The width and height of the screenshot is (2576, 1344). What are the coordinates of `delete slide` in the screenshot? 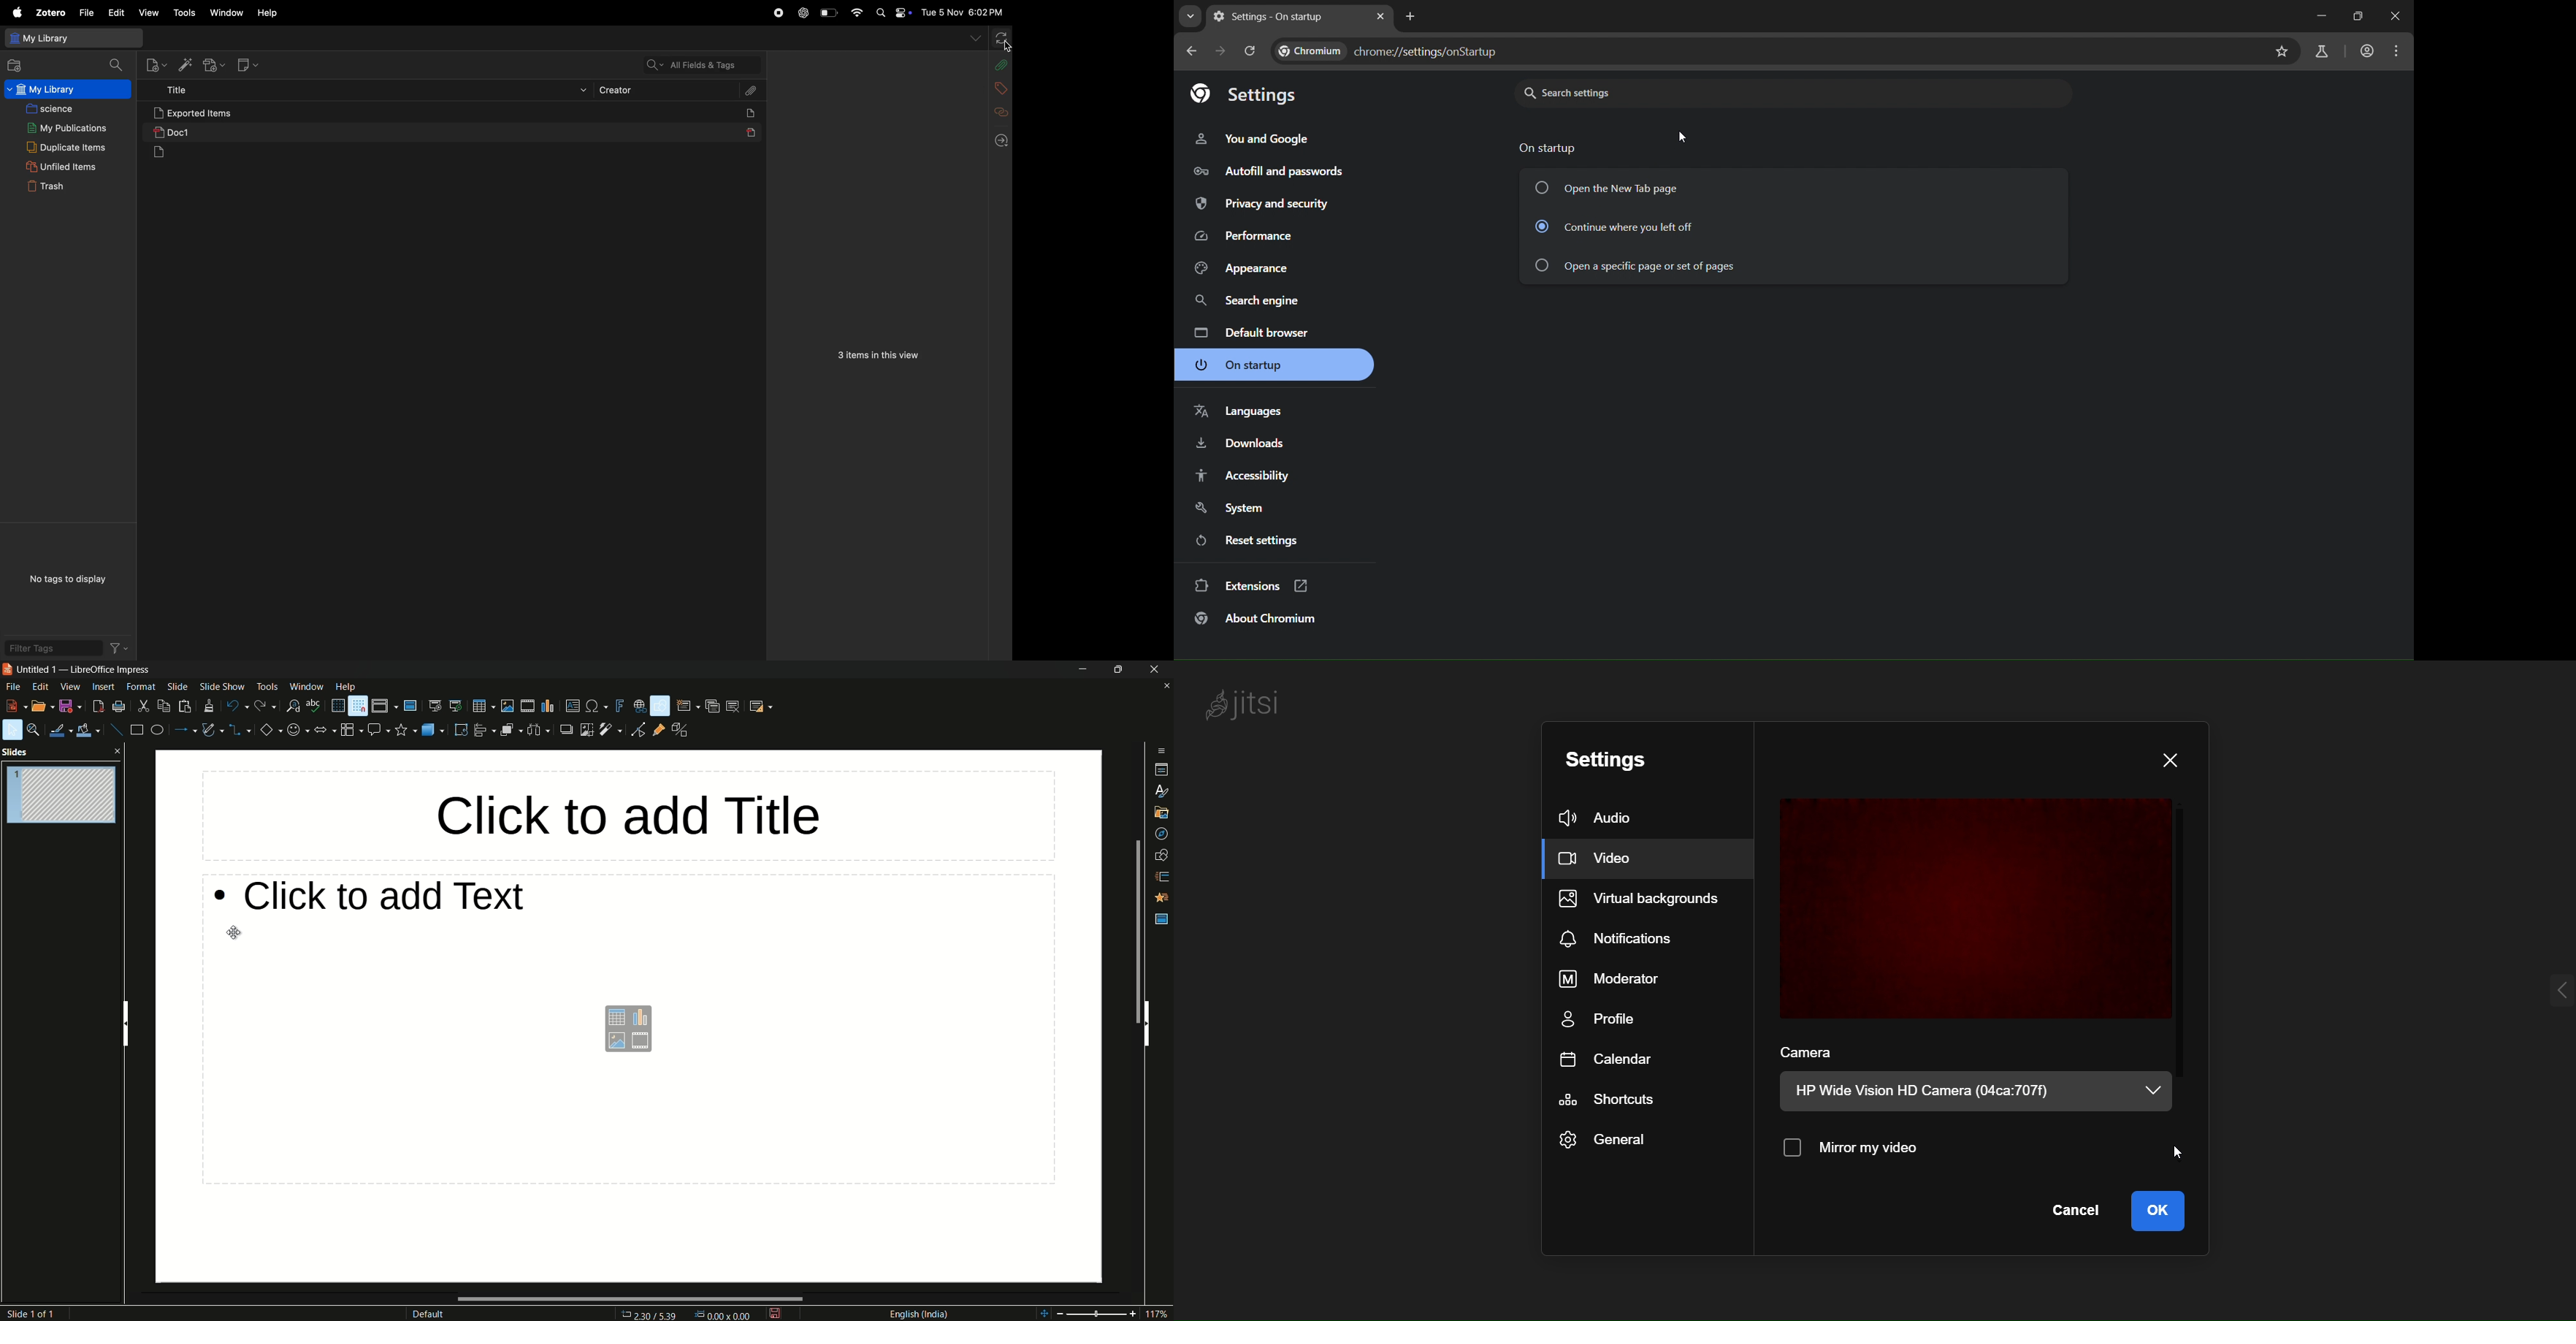 It's located at (732, 705).